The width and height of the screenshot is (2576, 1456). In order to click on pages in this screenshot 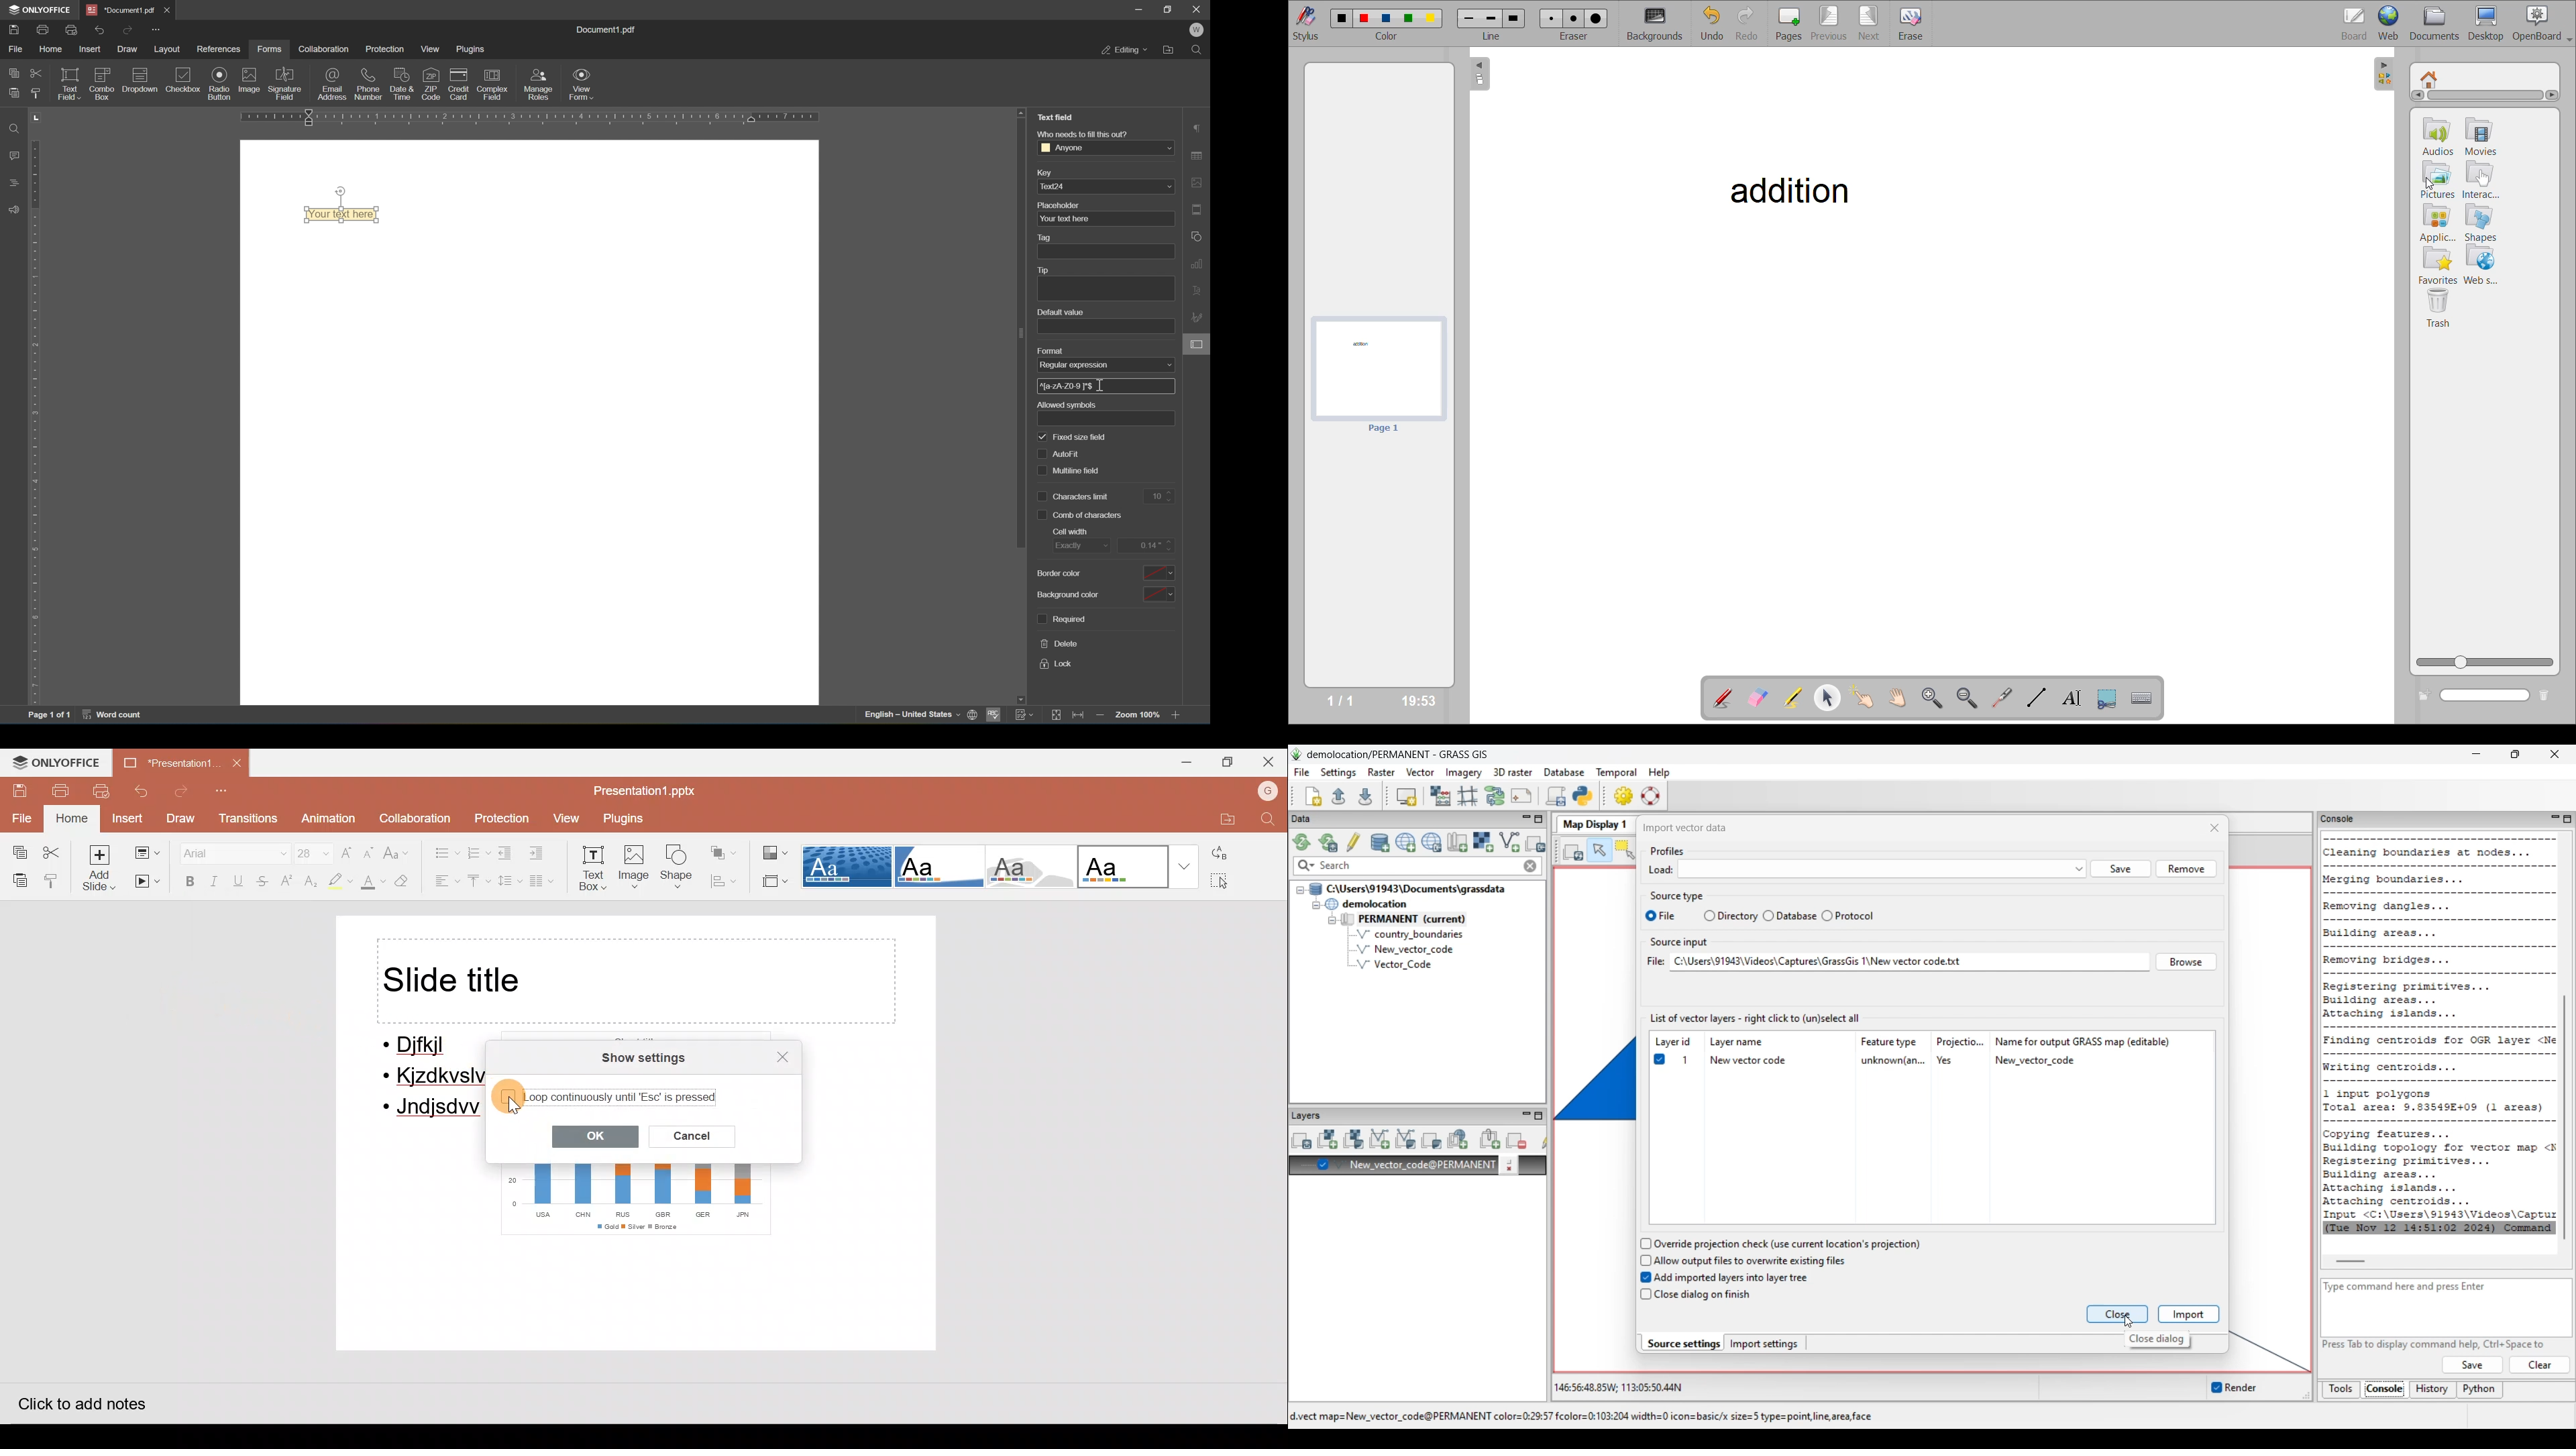, I will do `click(1788, 23)`.